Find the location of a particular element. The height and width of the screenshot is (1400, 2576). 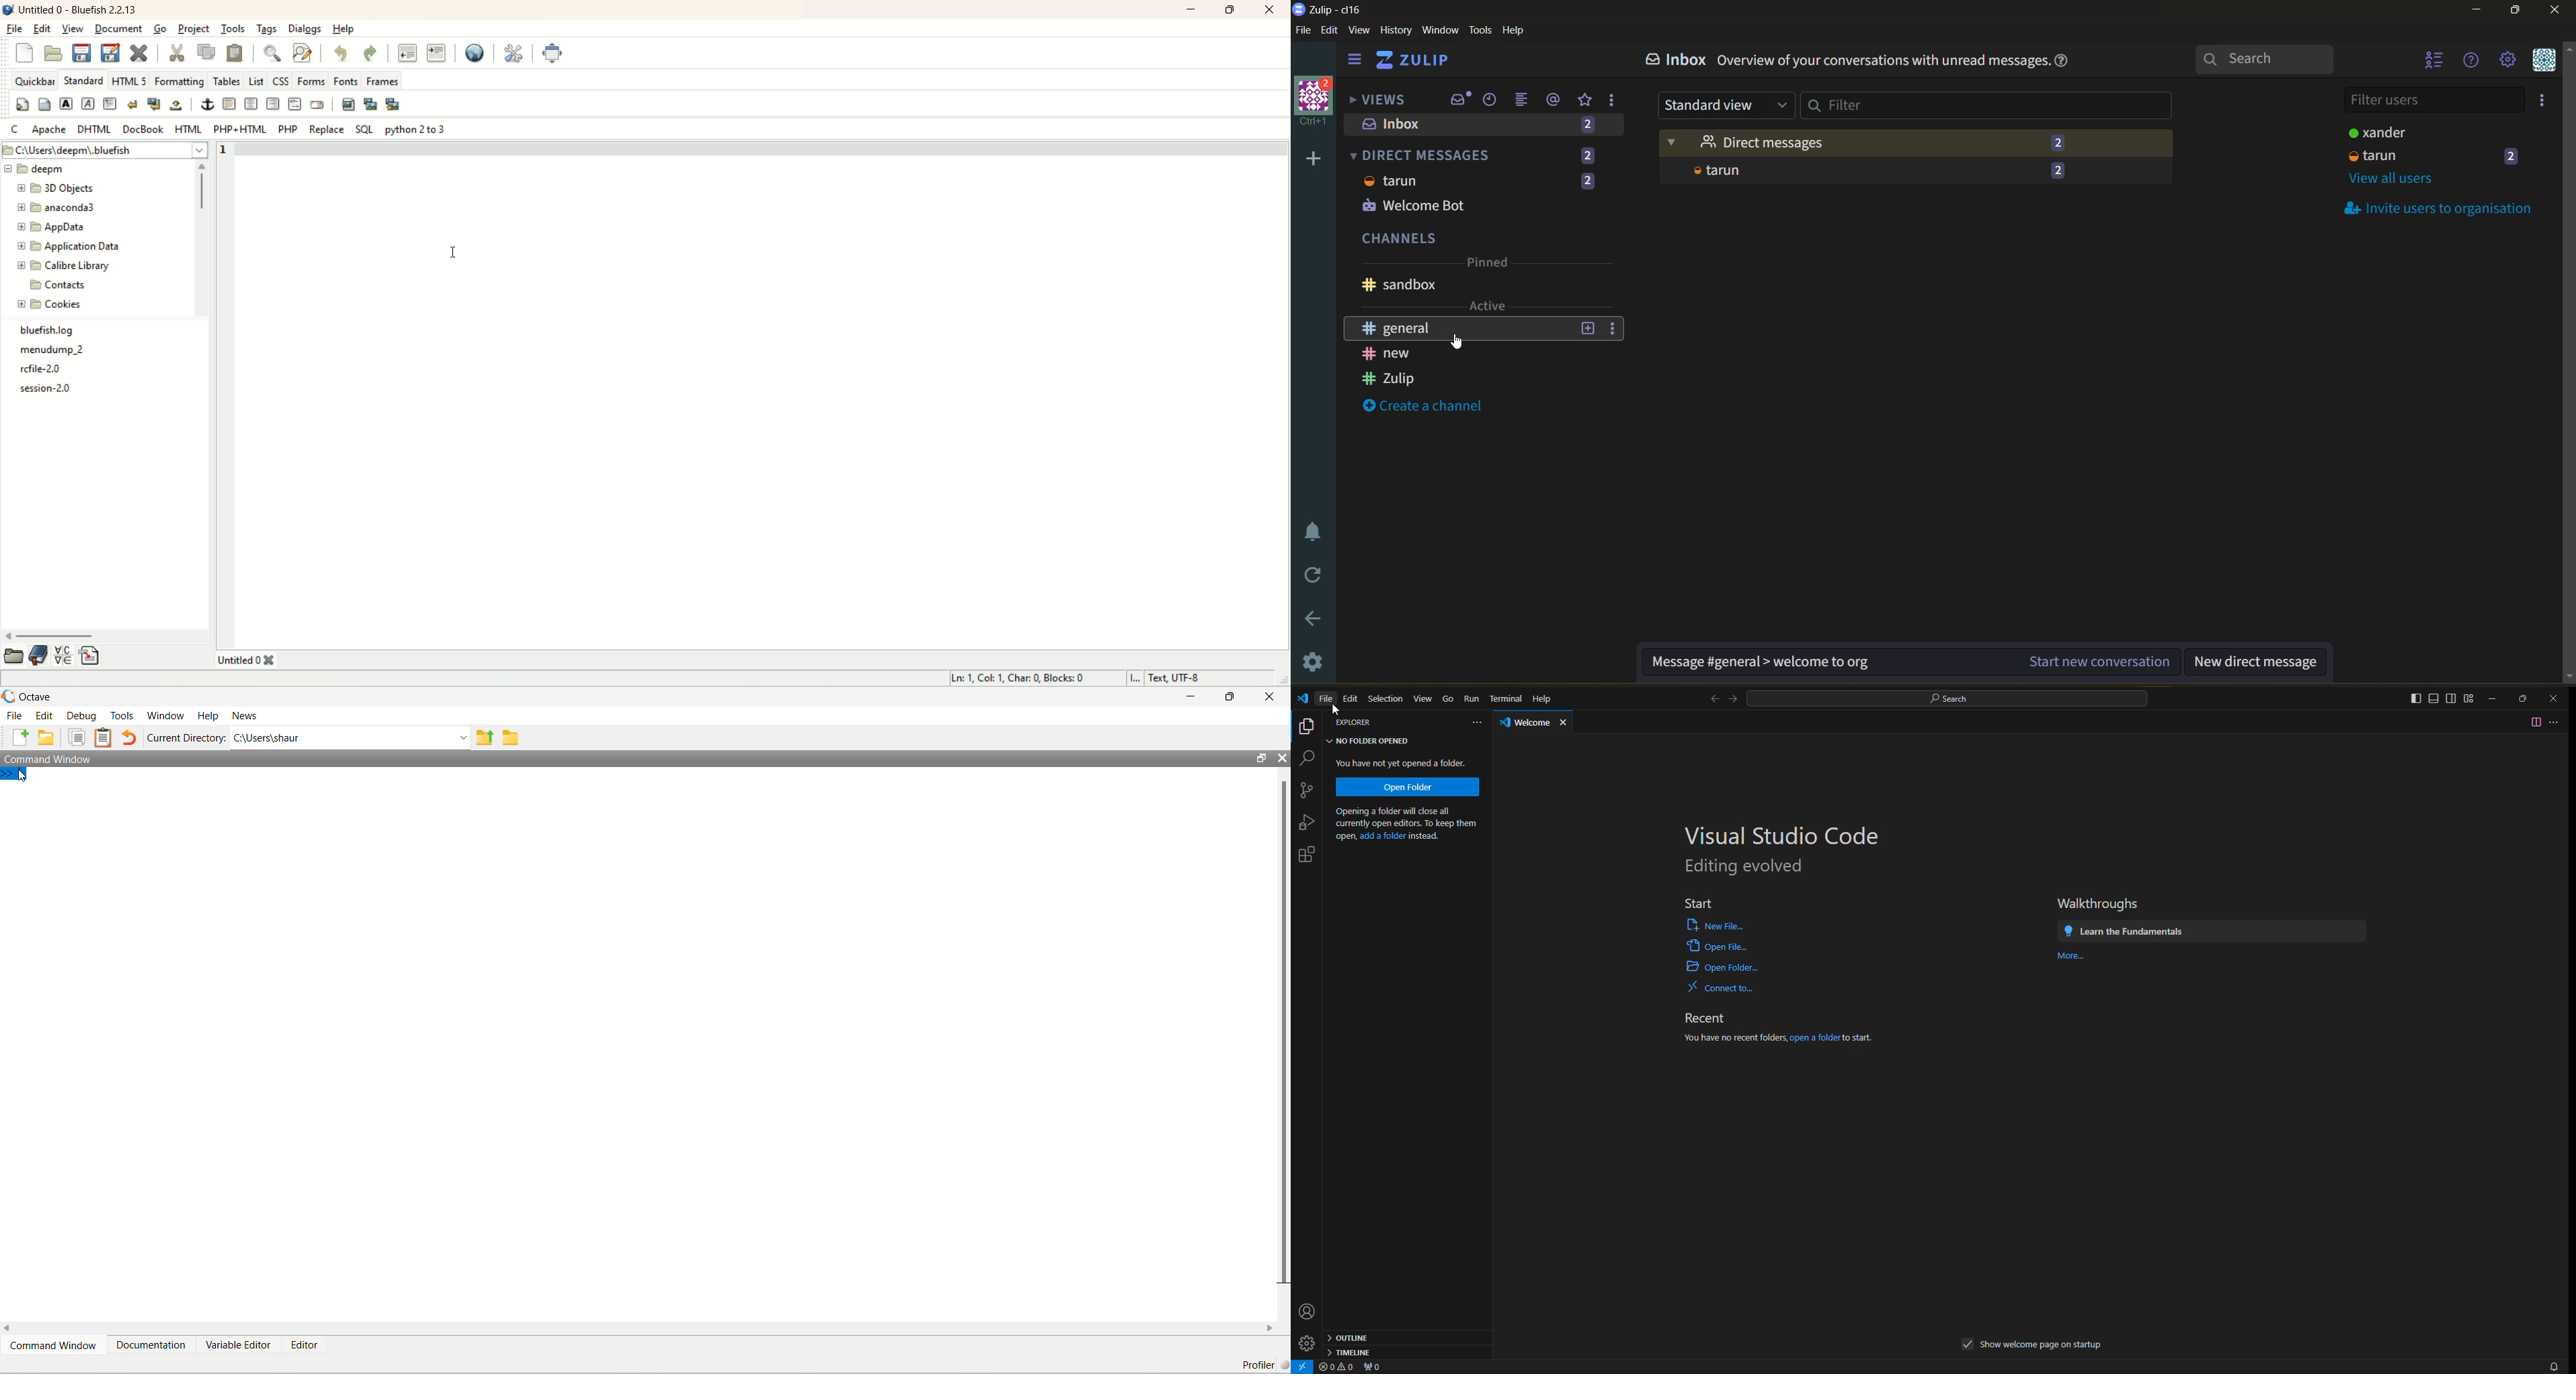

copy is located at coordinates (206, 52).